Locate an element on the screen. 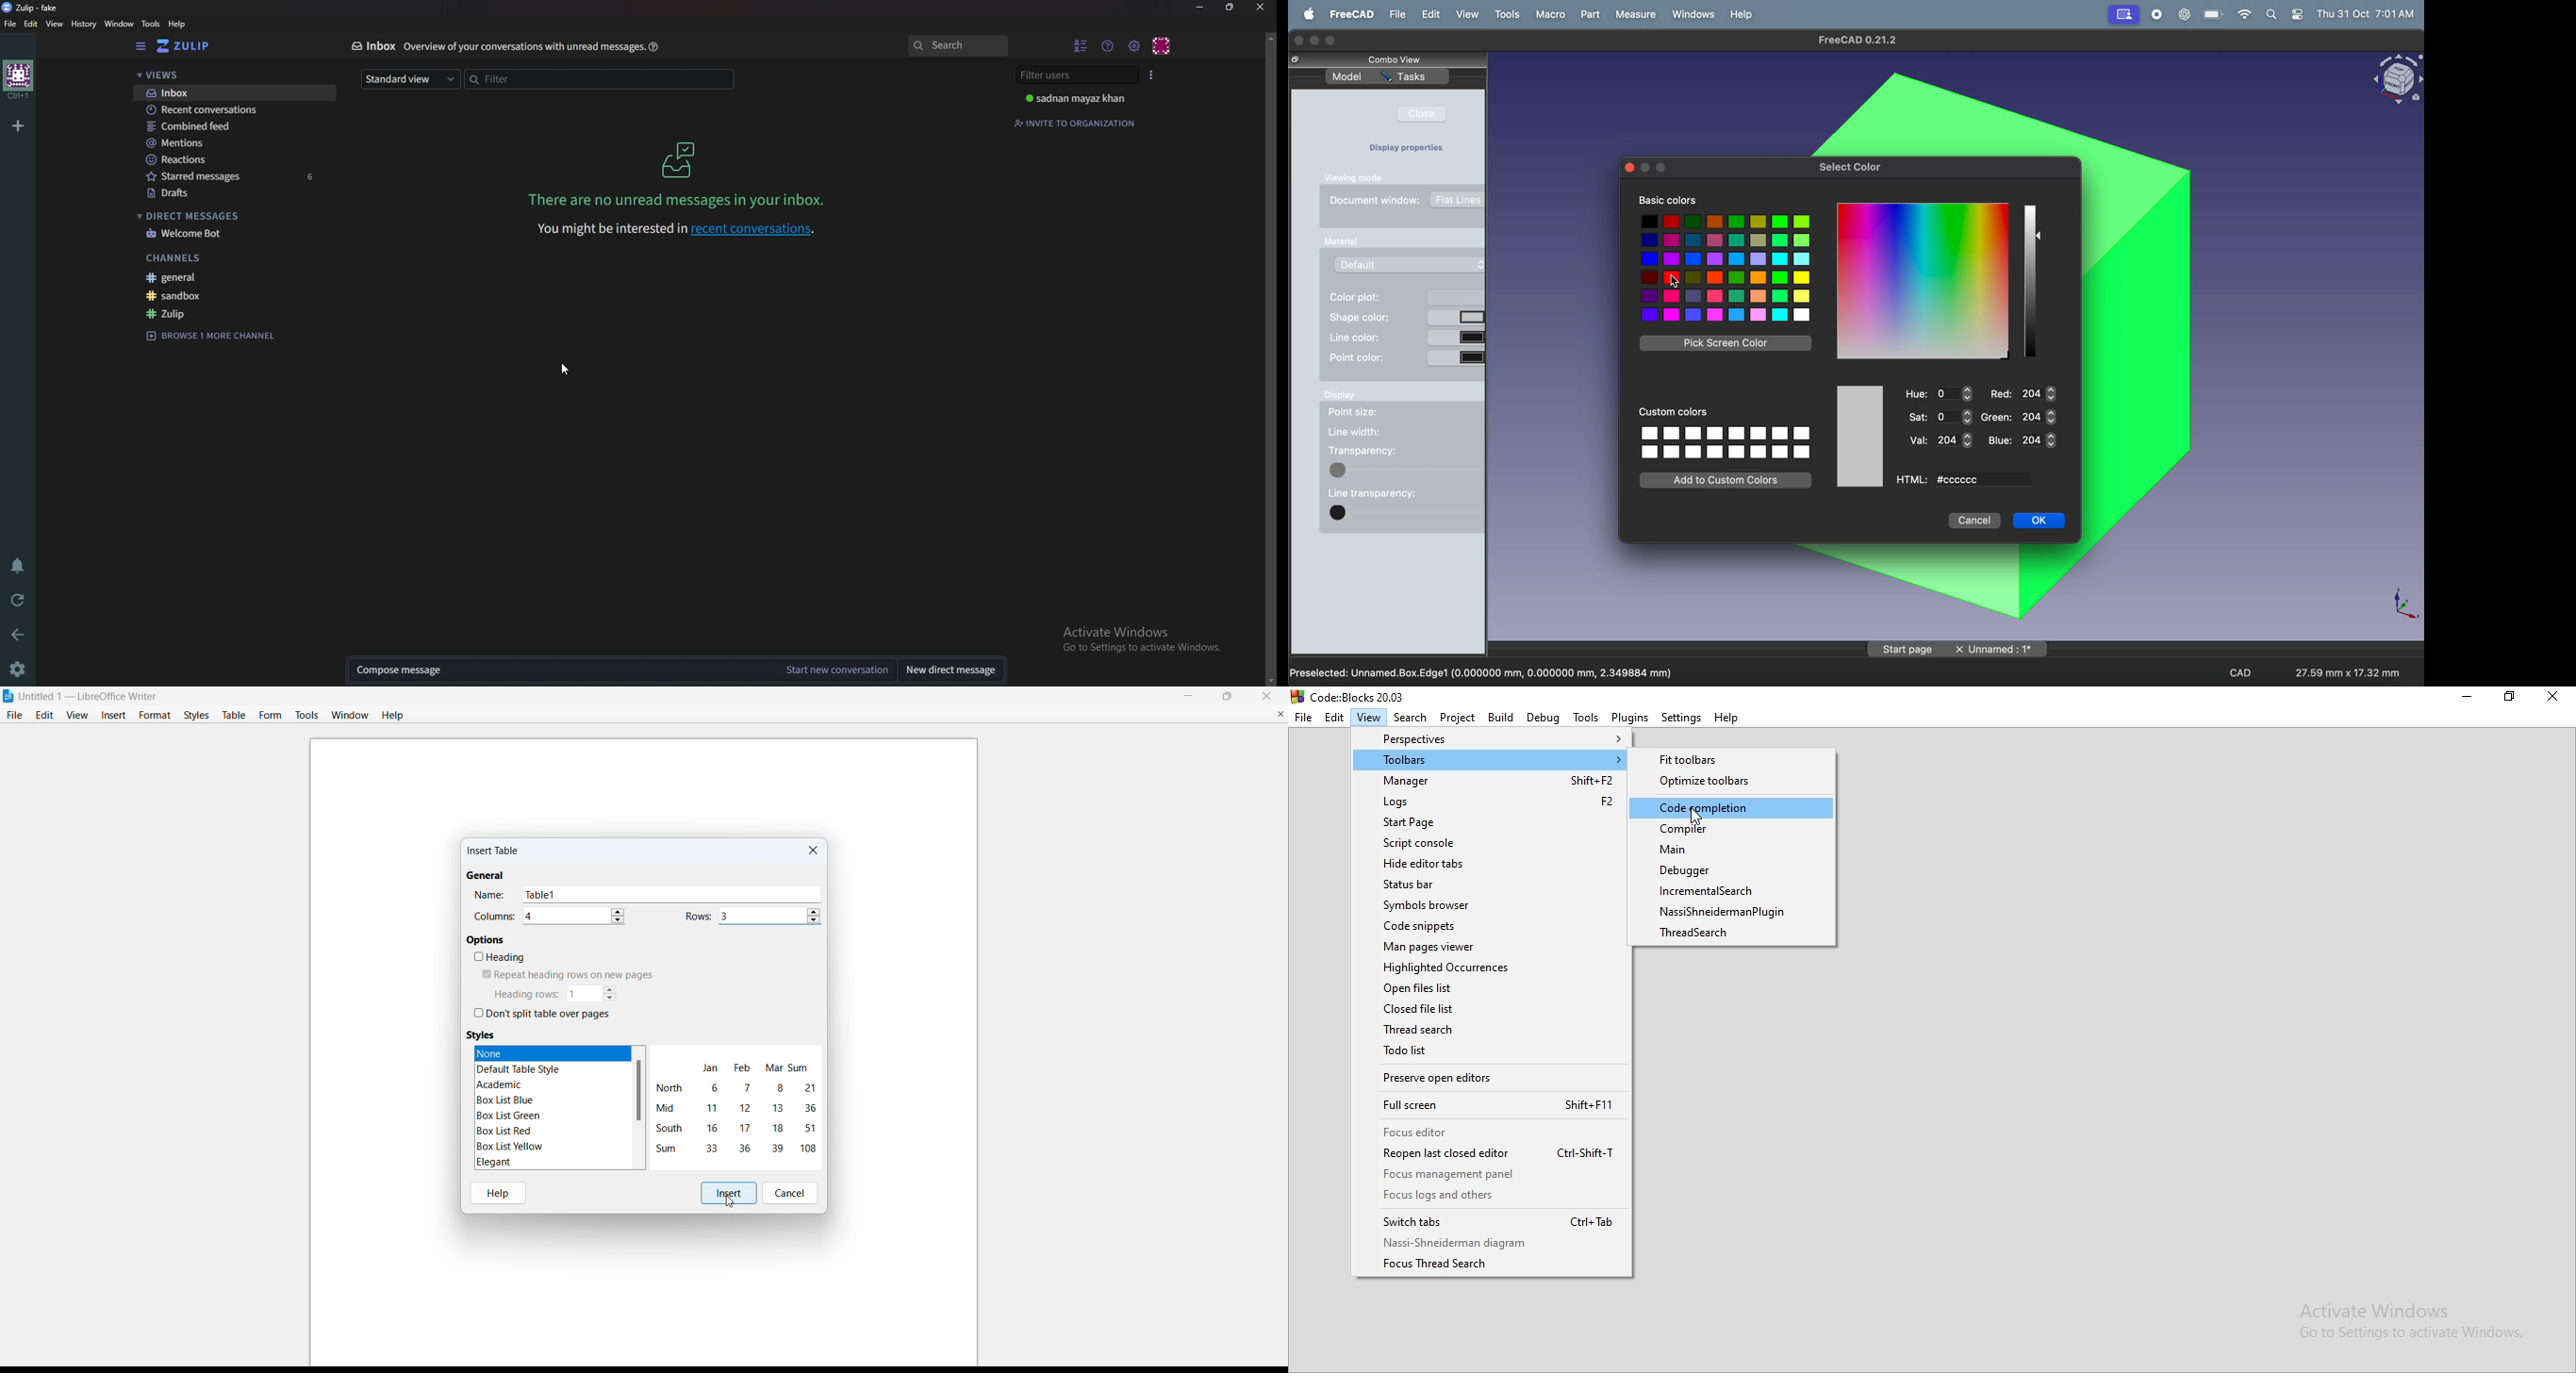  Main is located at coordinates (1732, 851).